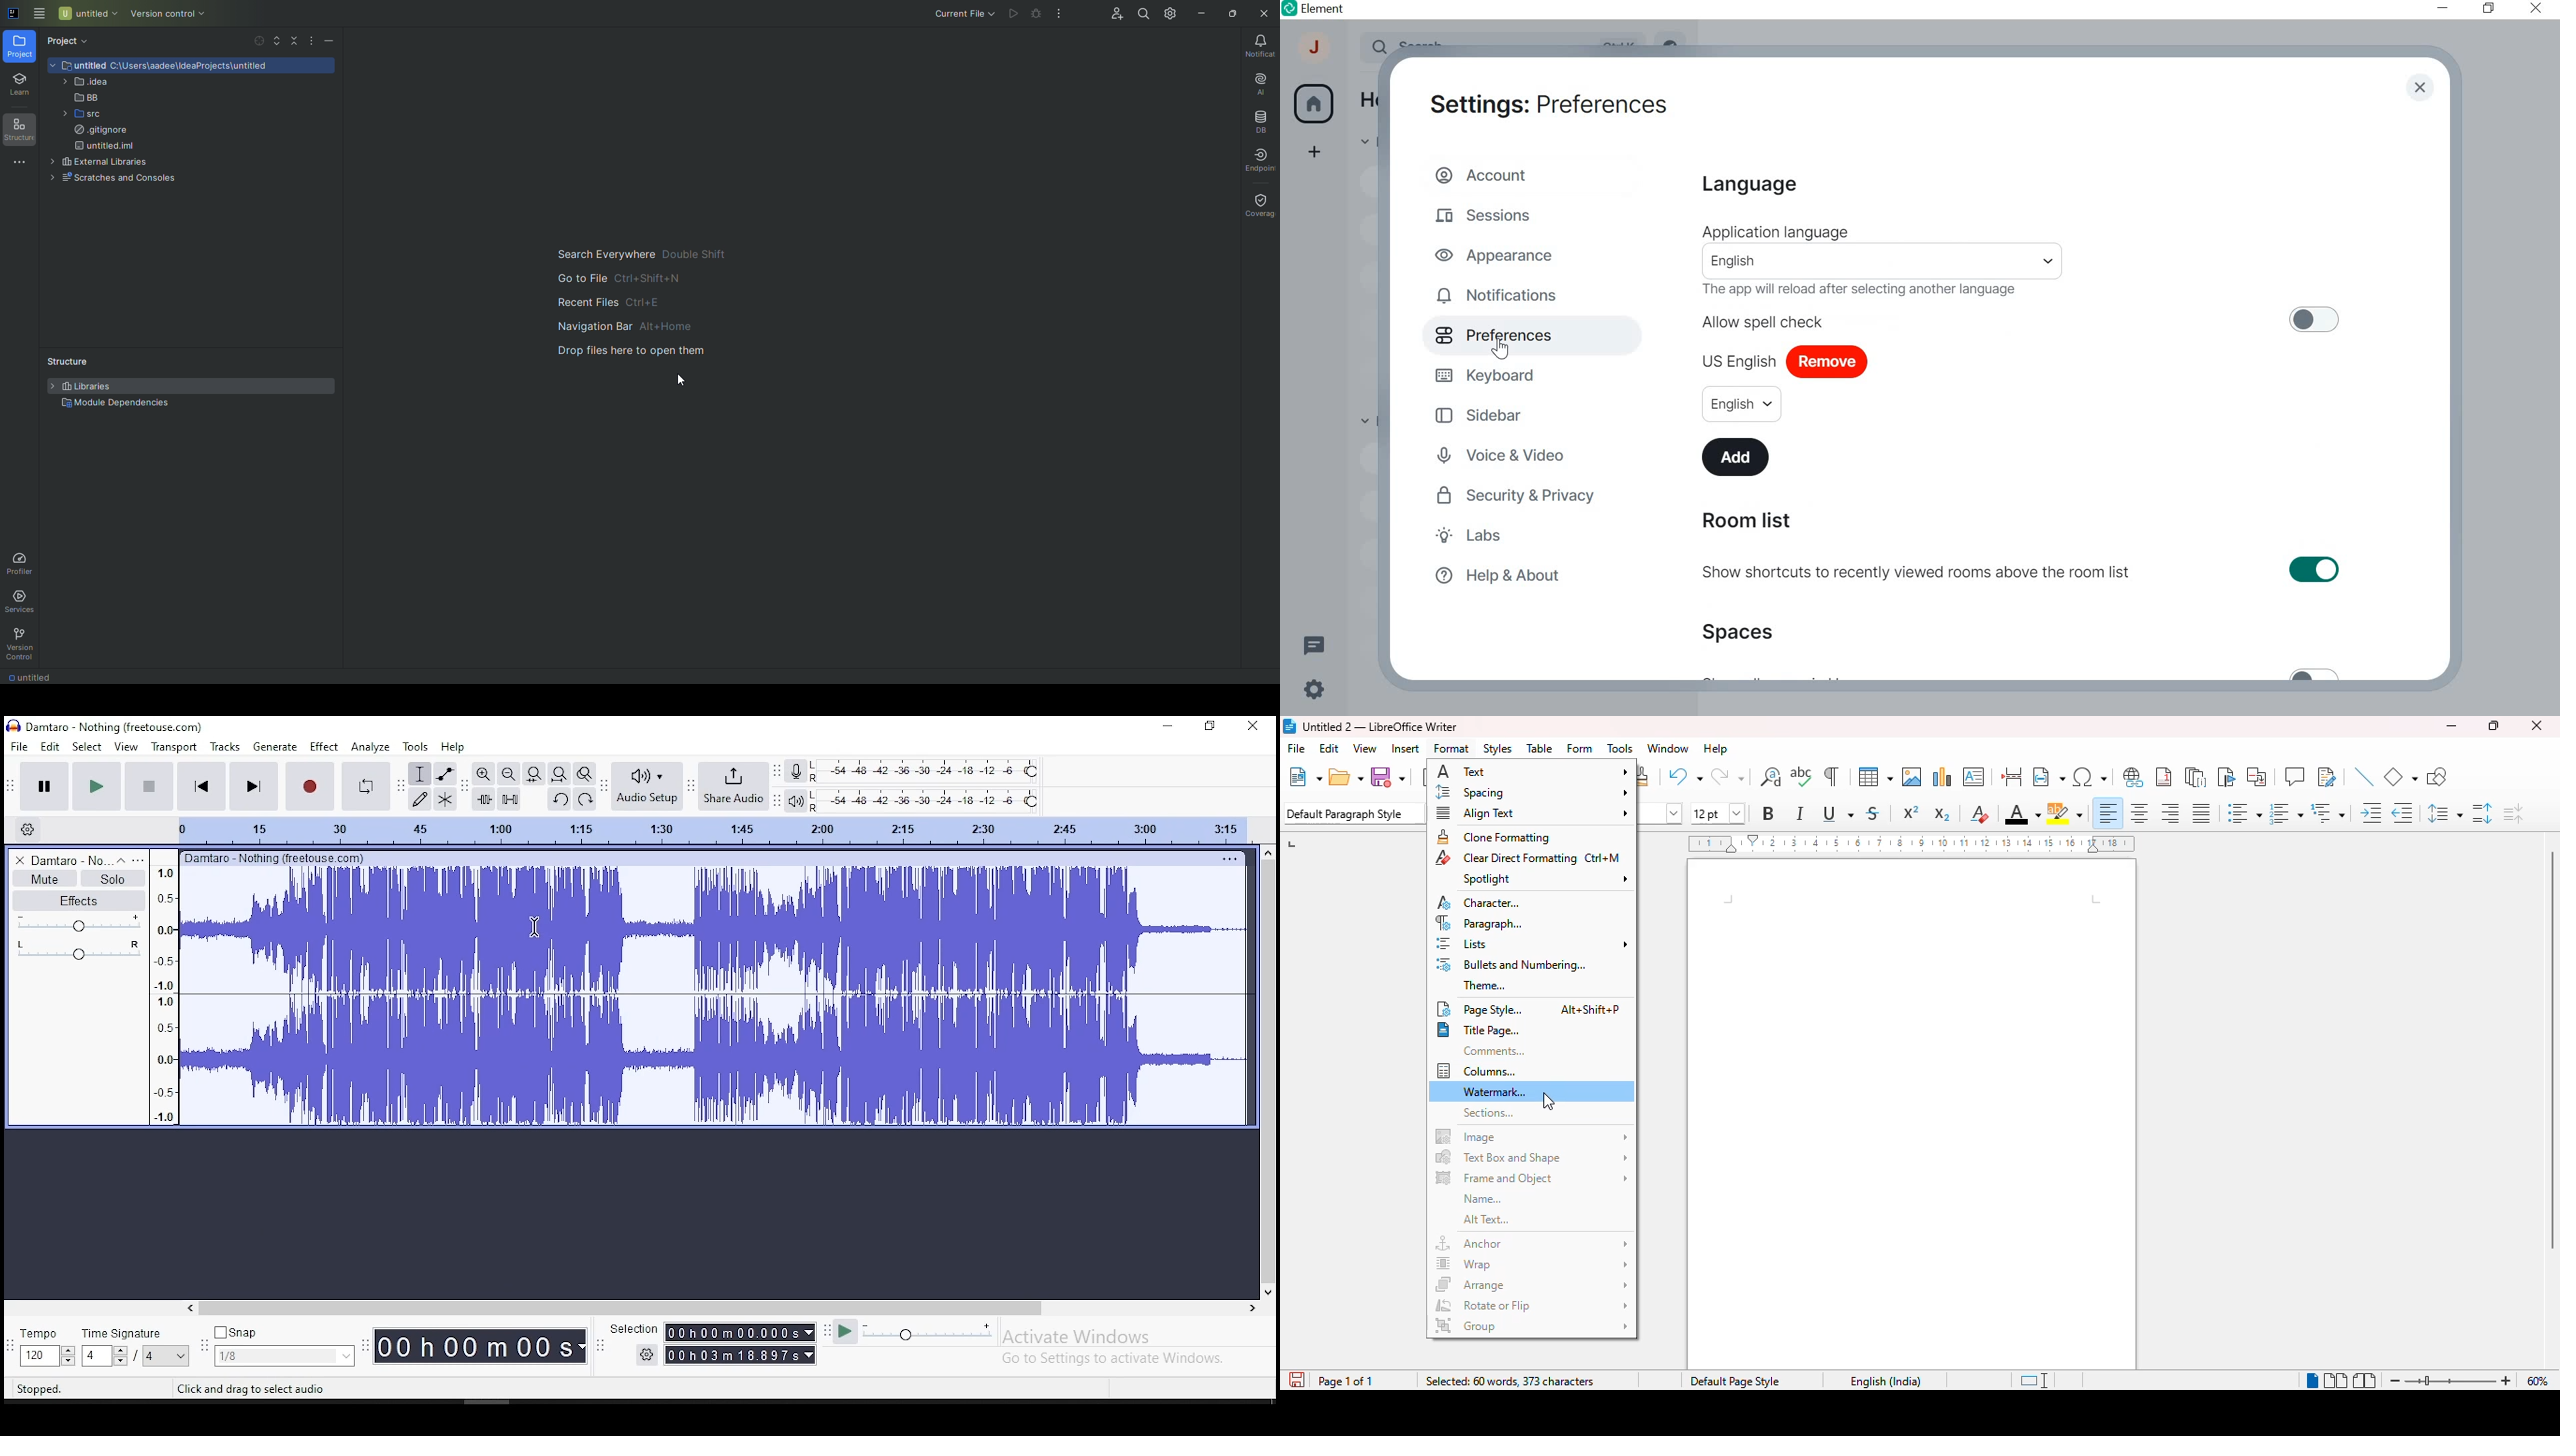 This screenshot has height=1456, width=2576. I want to click on toggle unordered list, so click(2244, 813).